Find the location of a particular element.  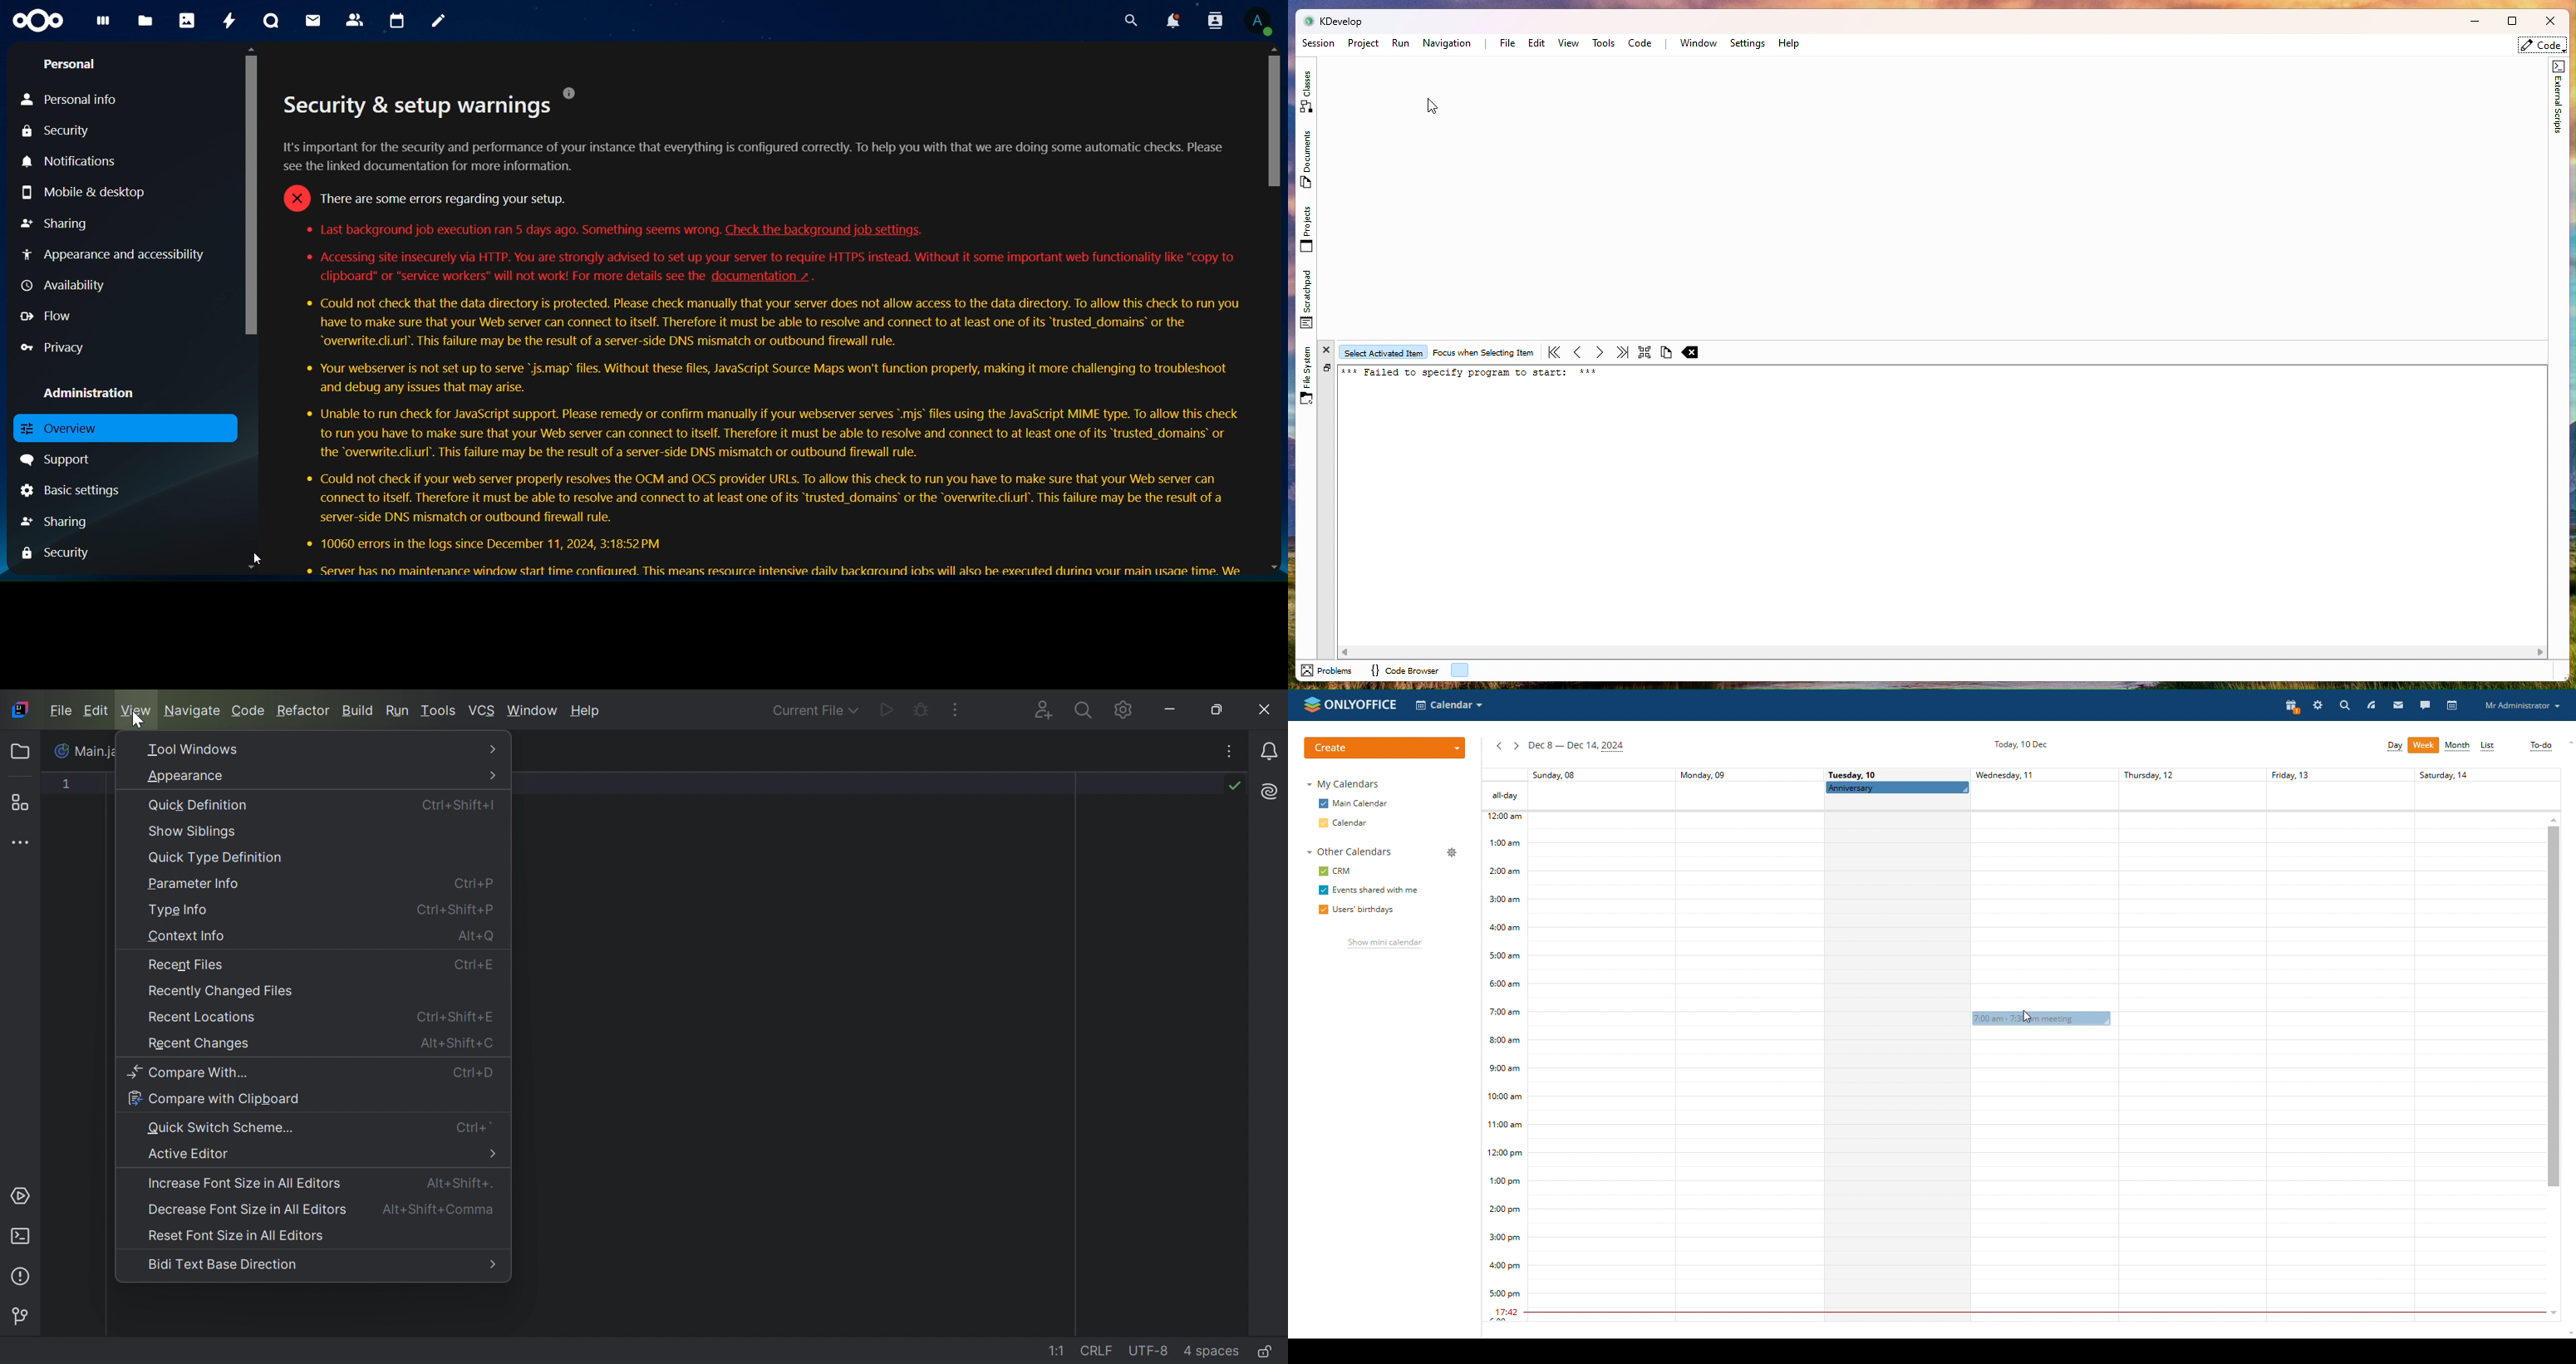

search contacts is located at coordinates (1214, 22).